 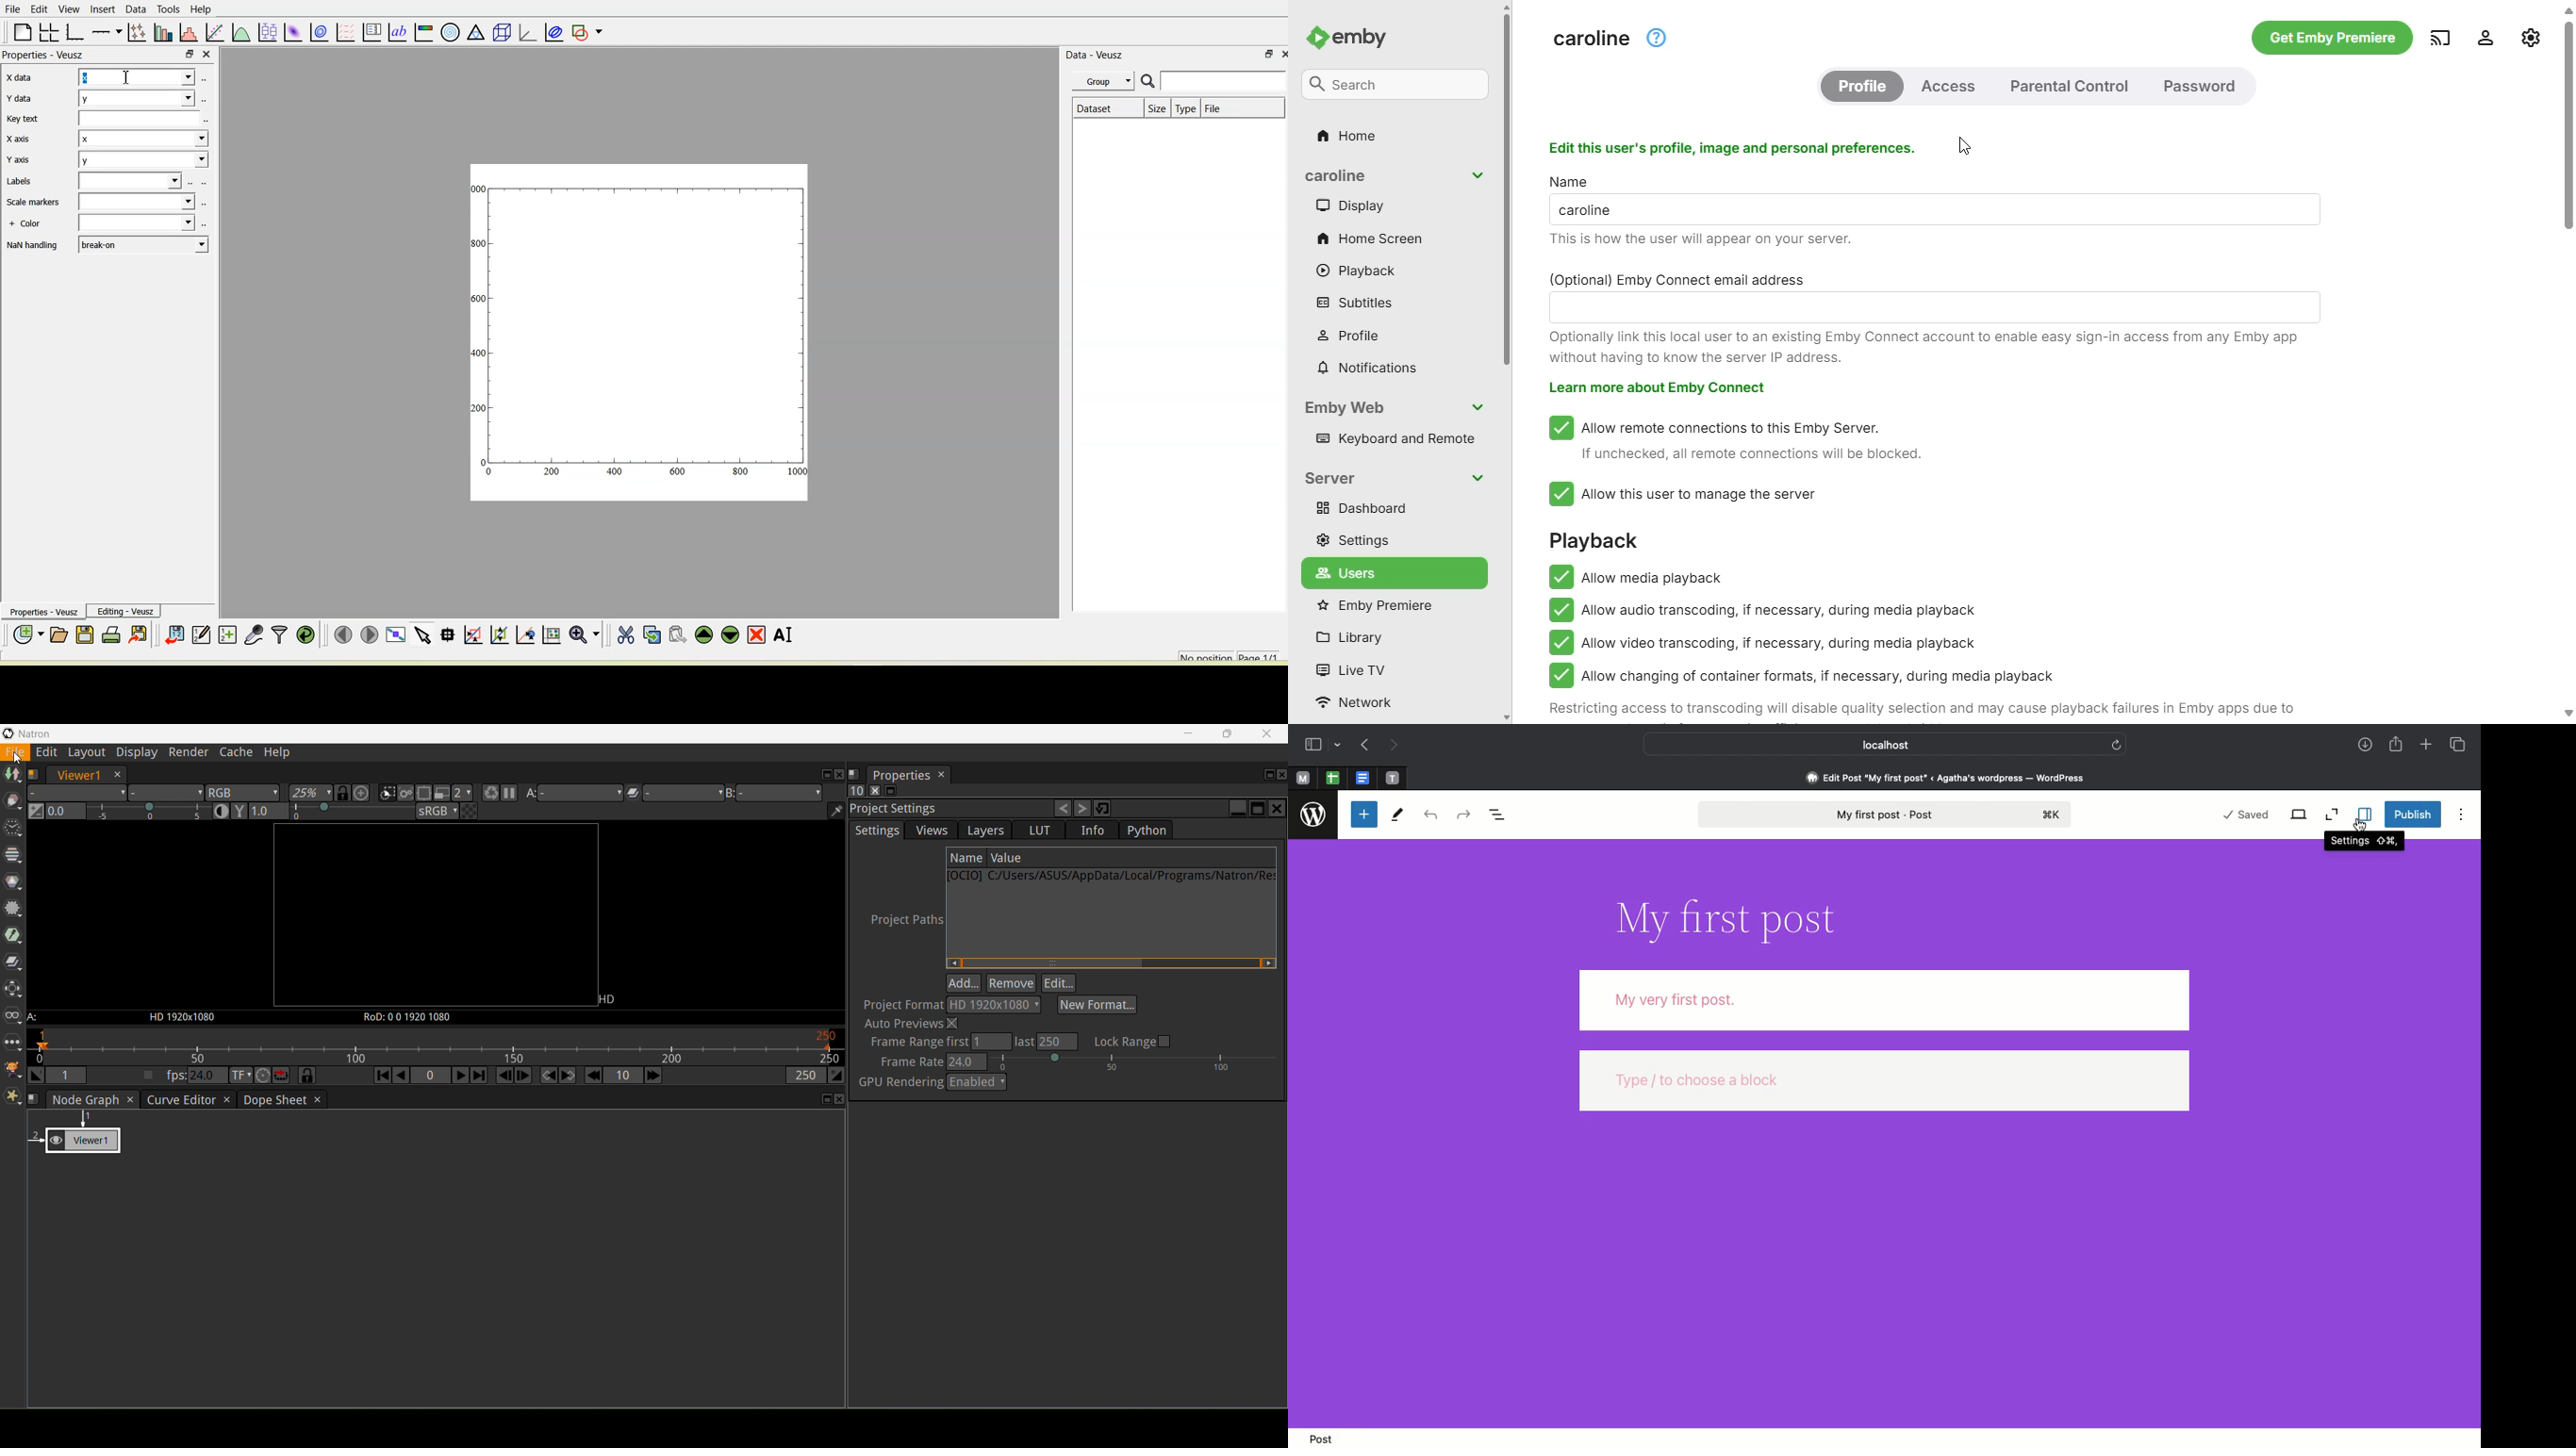 What do you see at coordinates (552, 31) in the screenshot?
I see `Plot covariance ellipses` at bounding box center [552, 31].